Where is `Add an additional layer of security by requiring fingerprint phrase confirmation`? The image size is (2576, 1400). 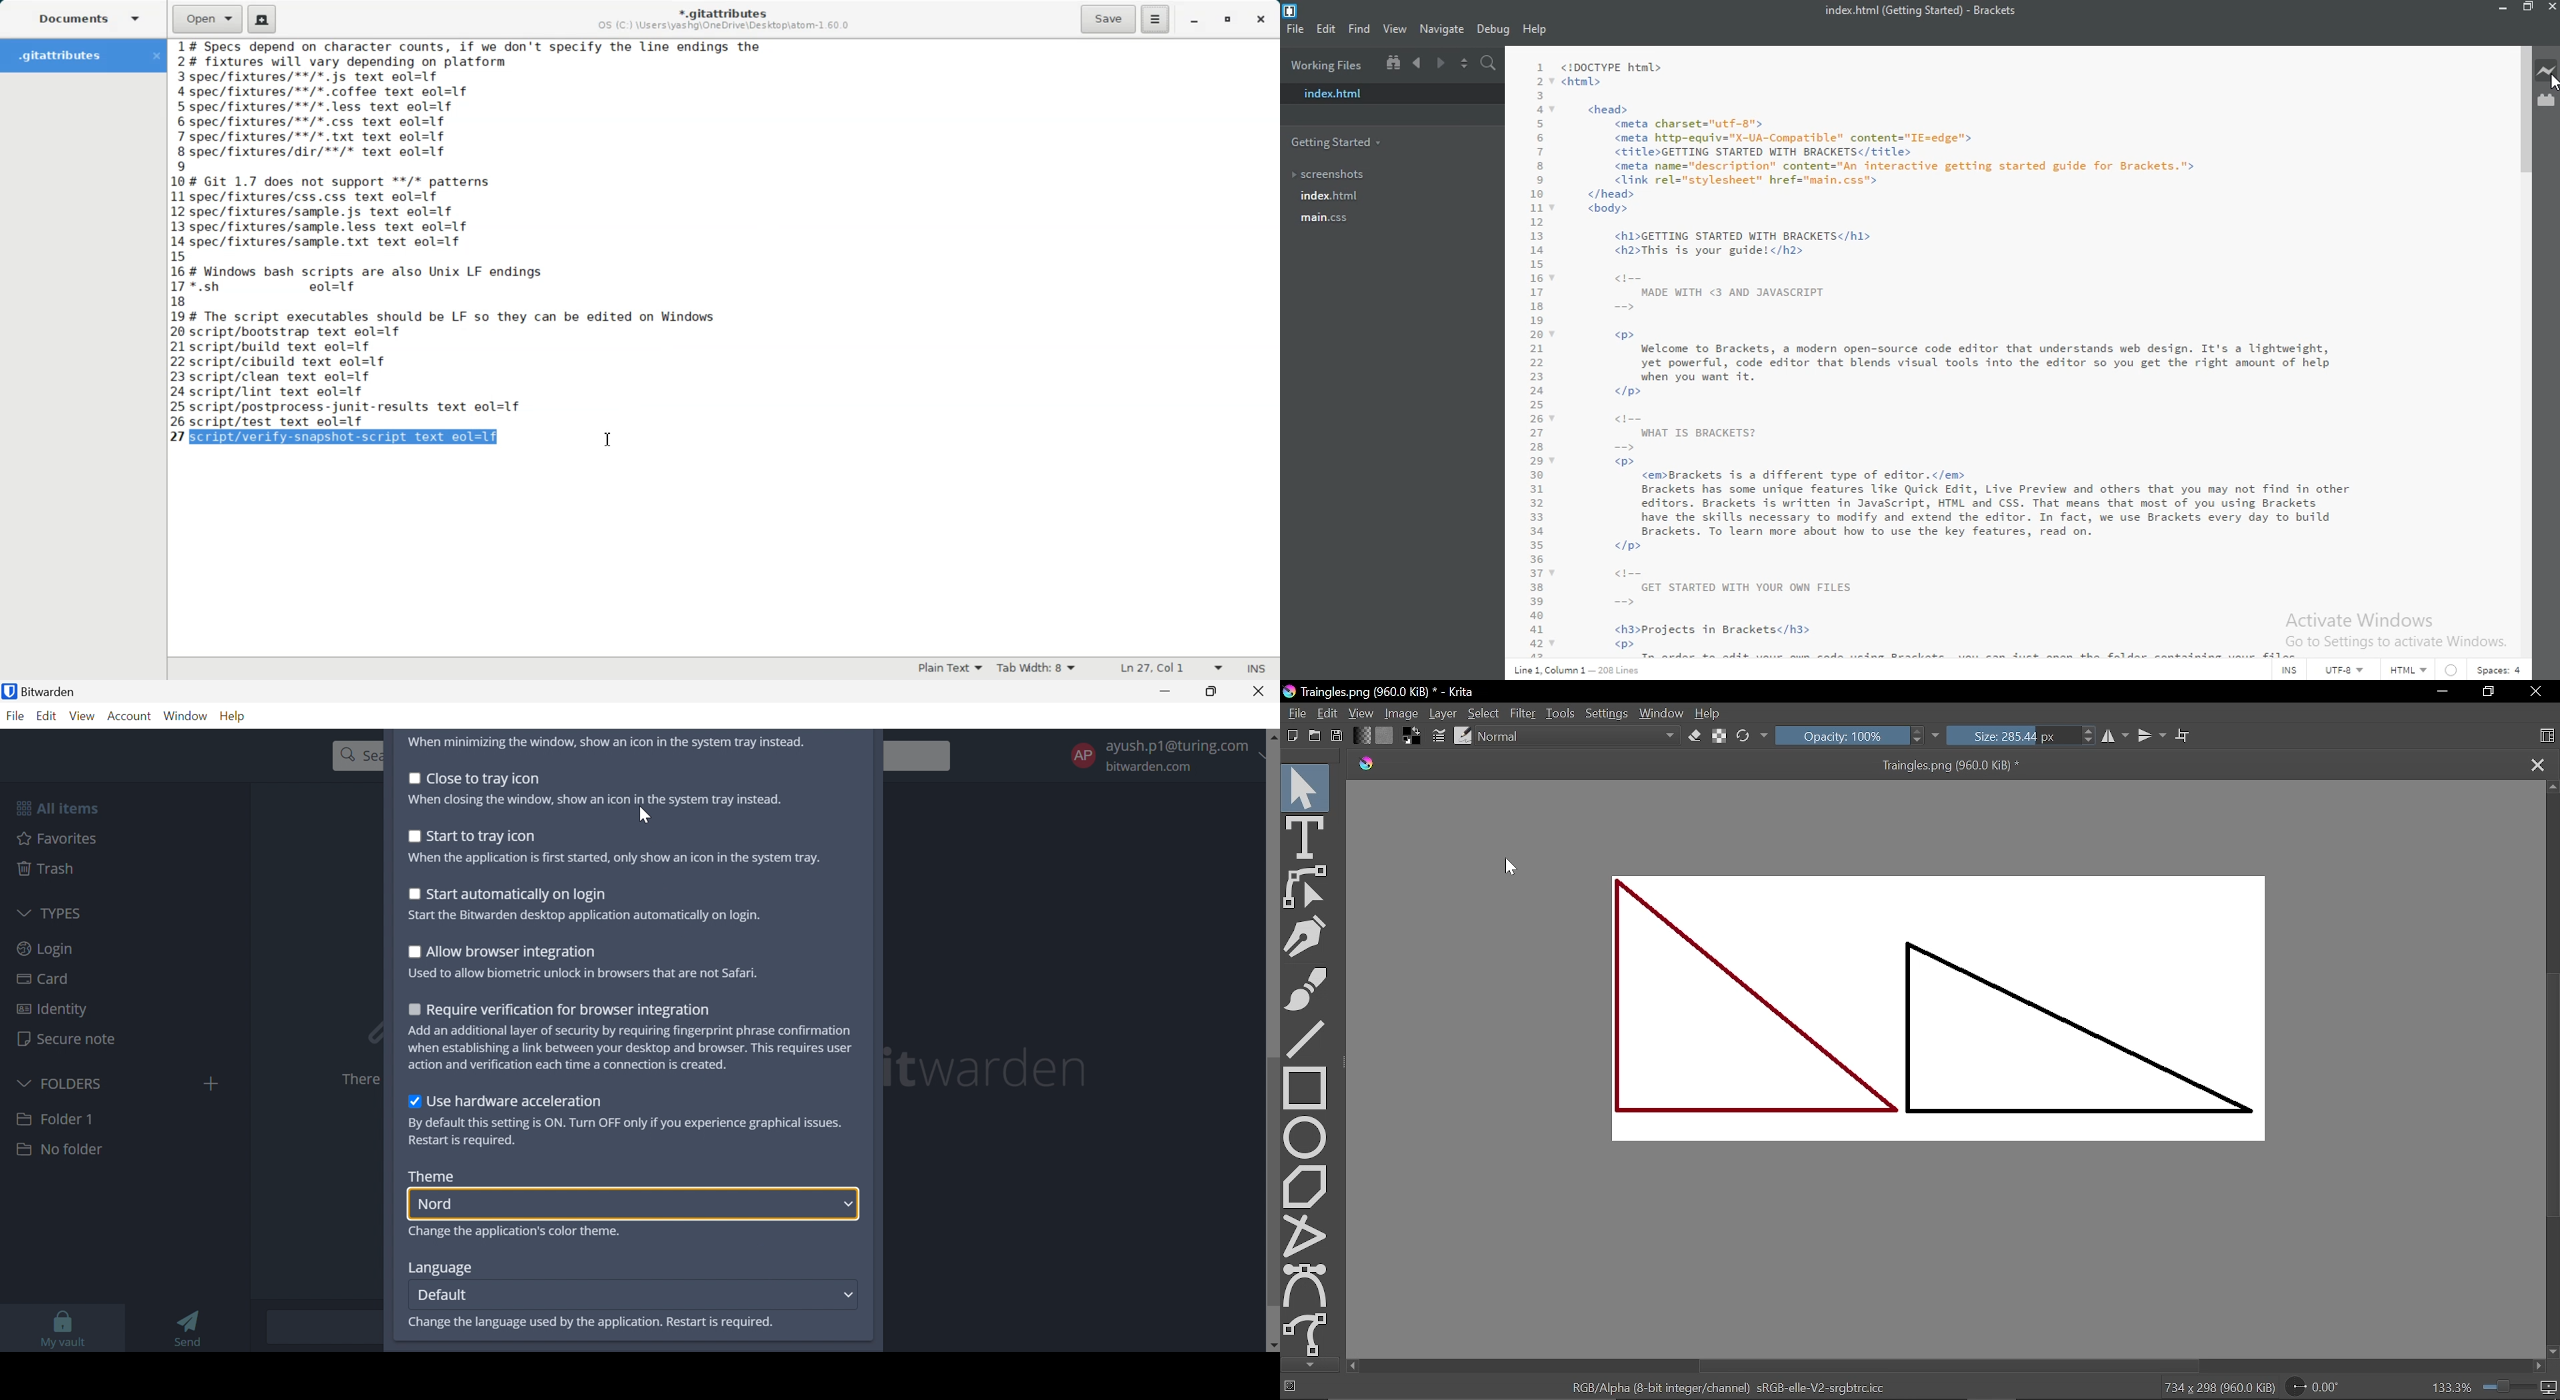
Add an additional layer of security by requiring fingerprint phrase confirmation is located at coordinates (633, 1031).